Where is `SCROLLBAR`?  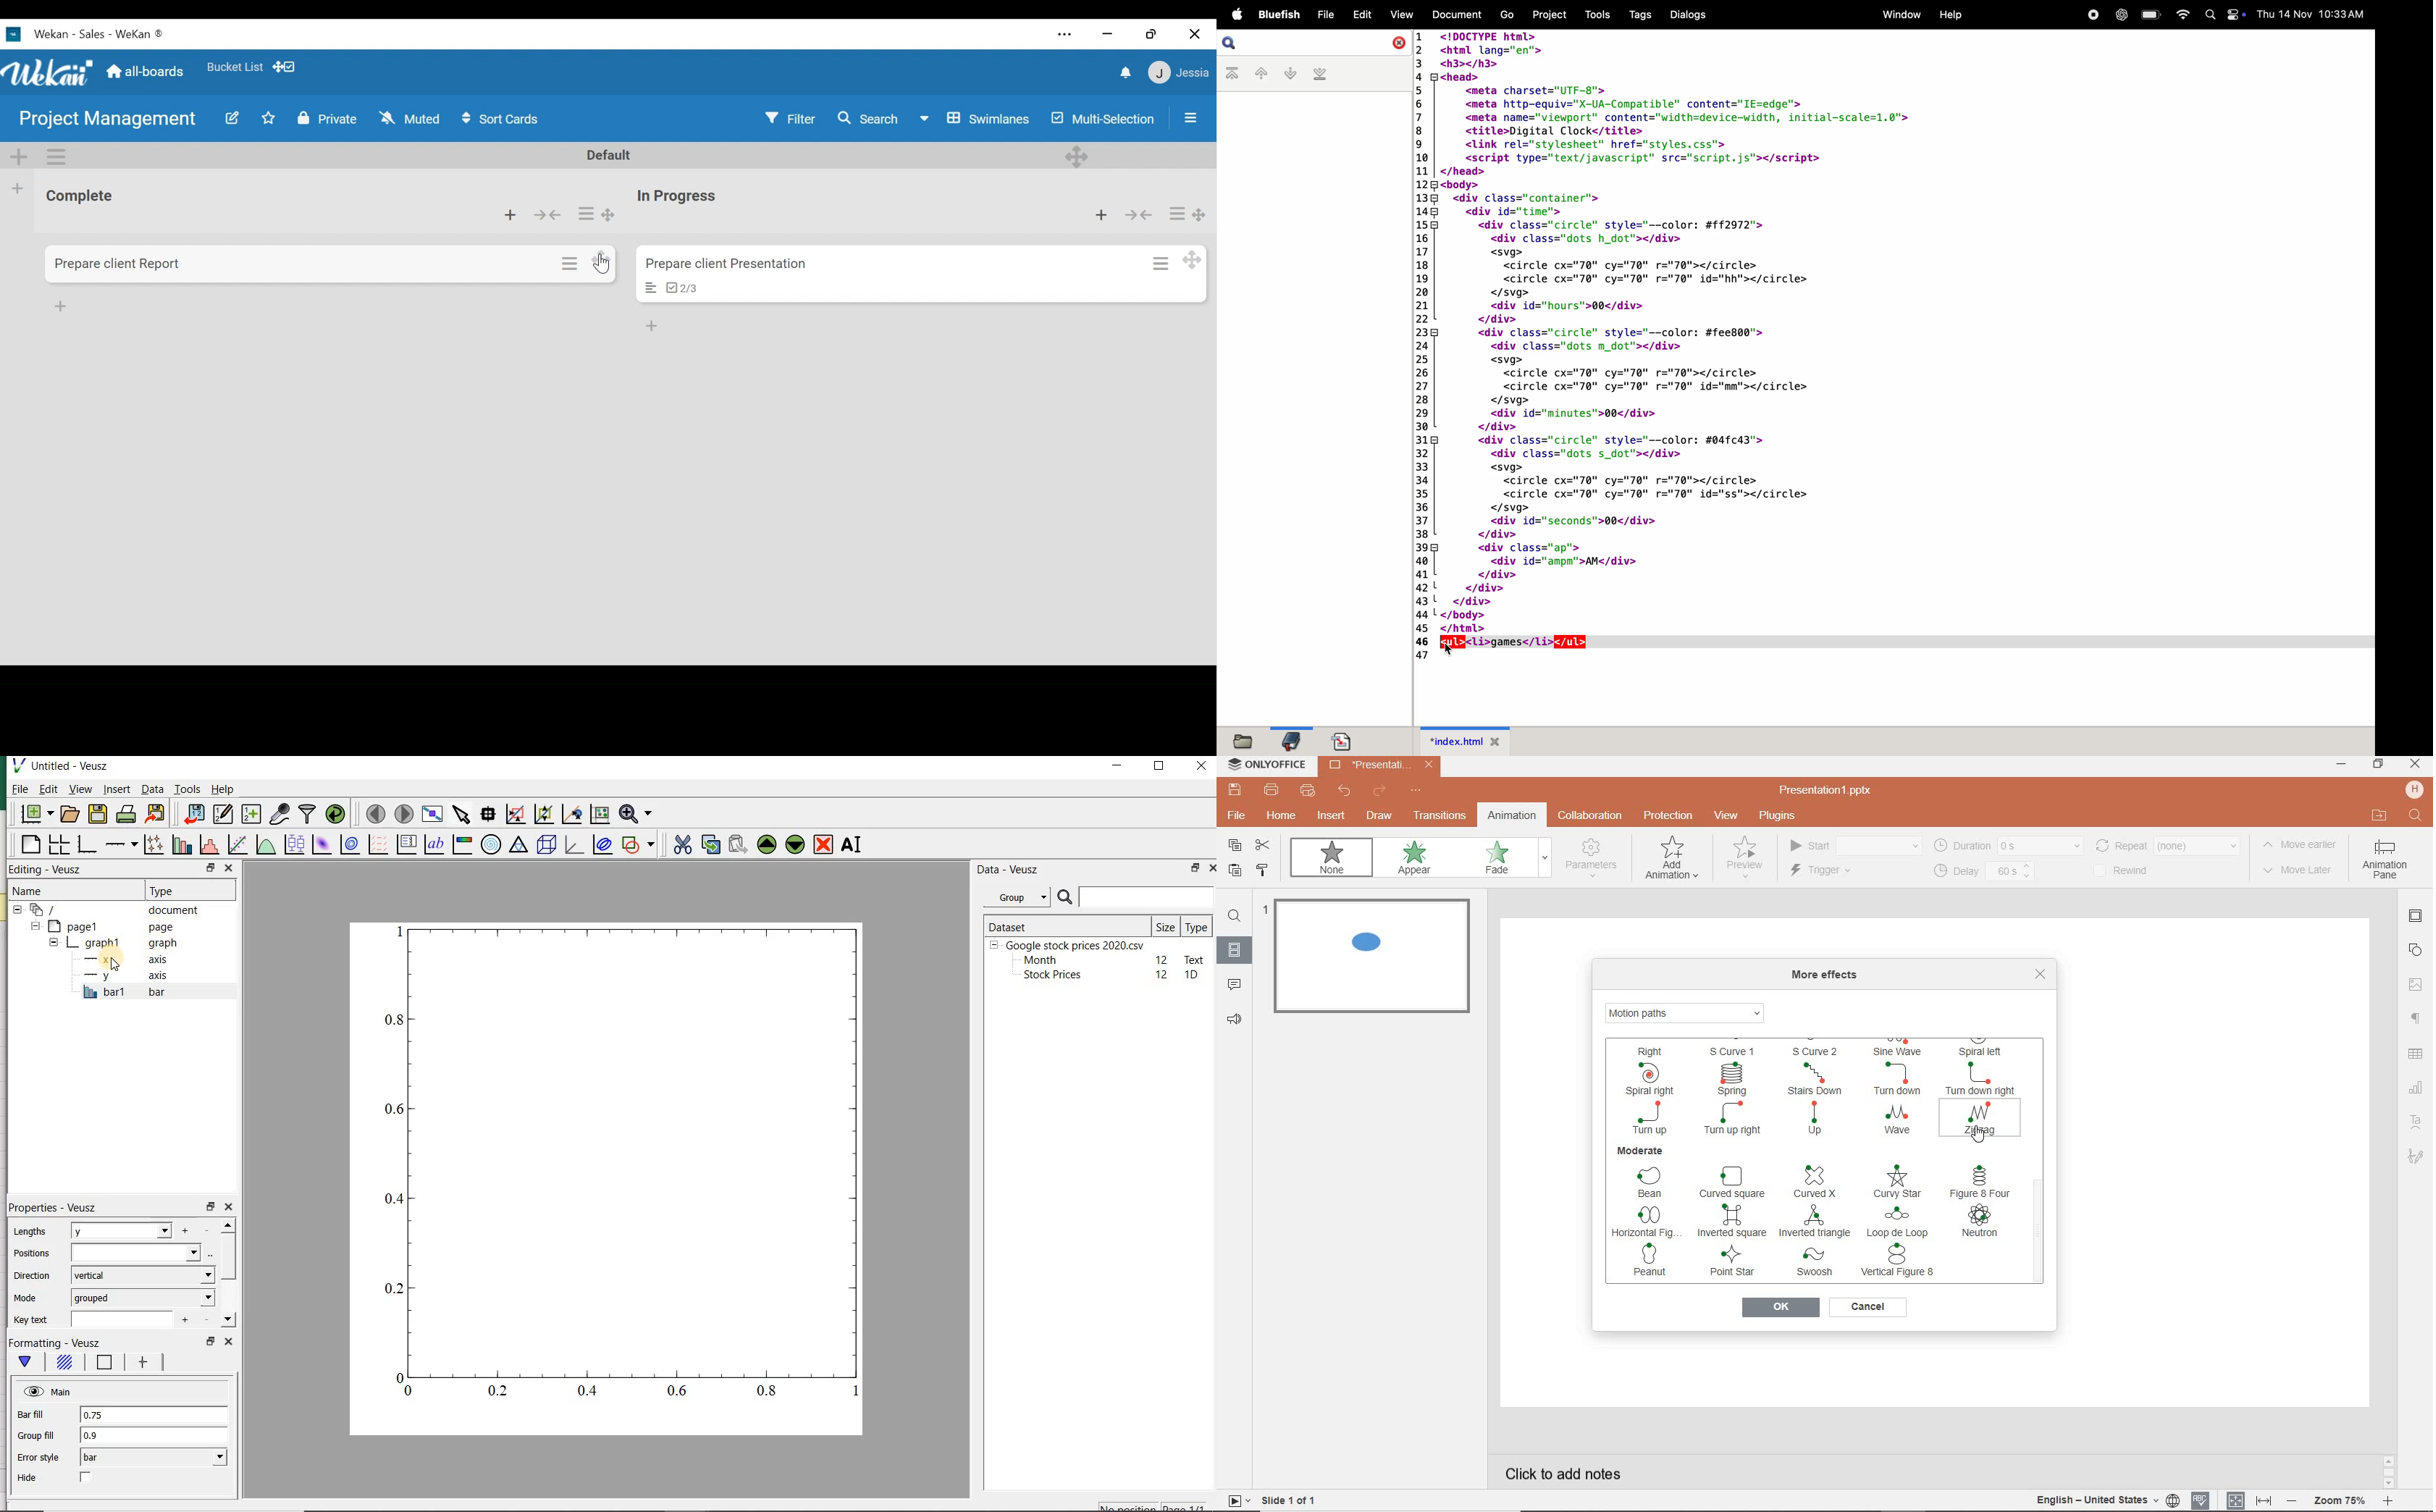 SCROLLBAR is located at coordinates (2038, 1150).